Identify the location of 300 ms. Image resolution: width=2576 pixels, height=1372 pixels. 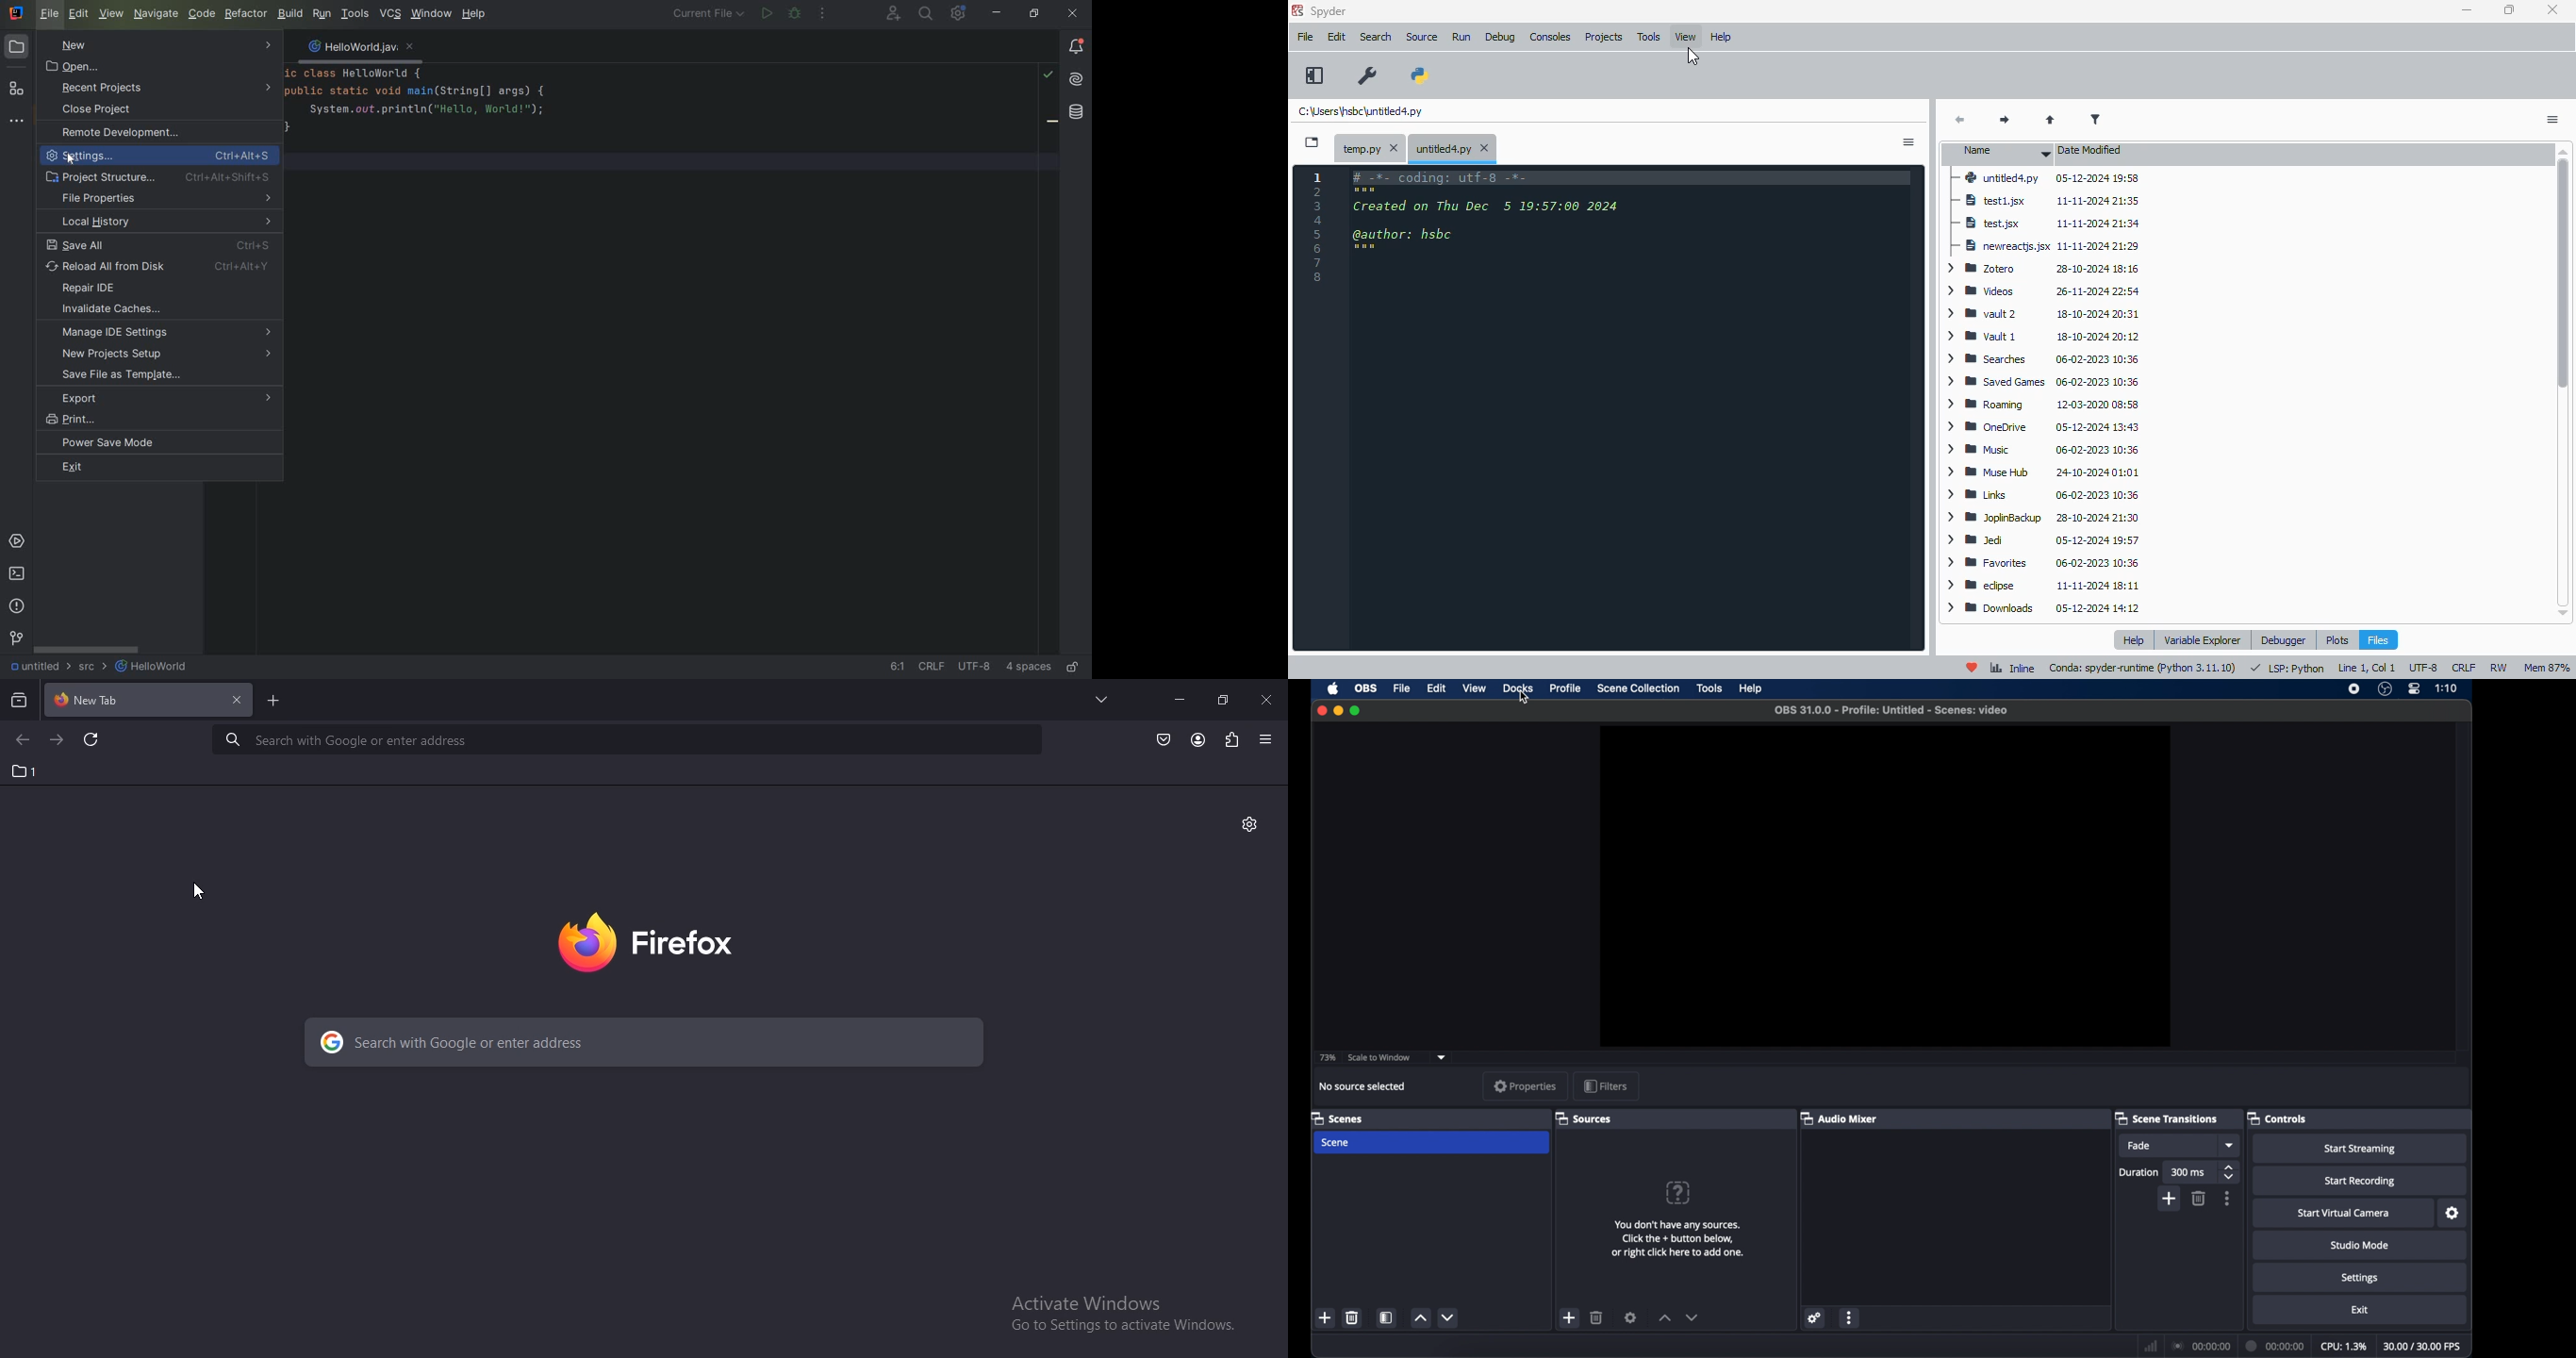
(2189, 1173).